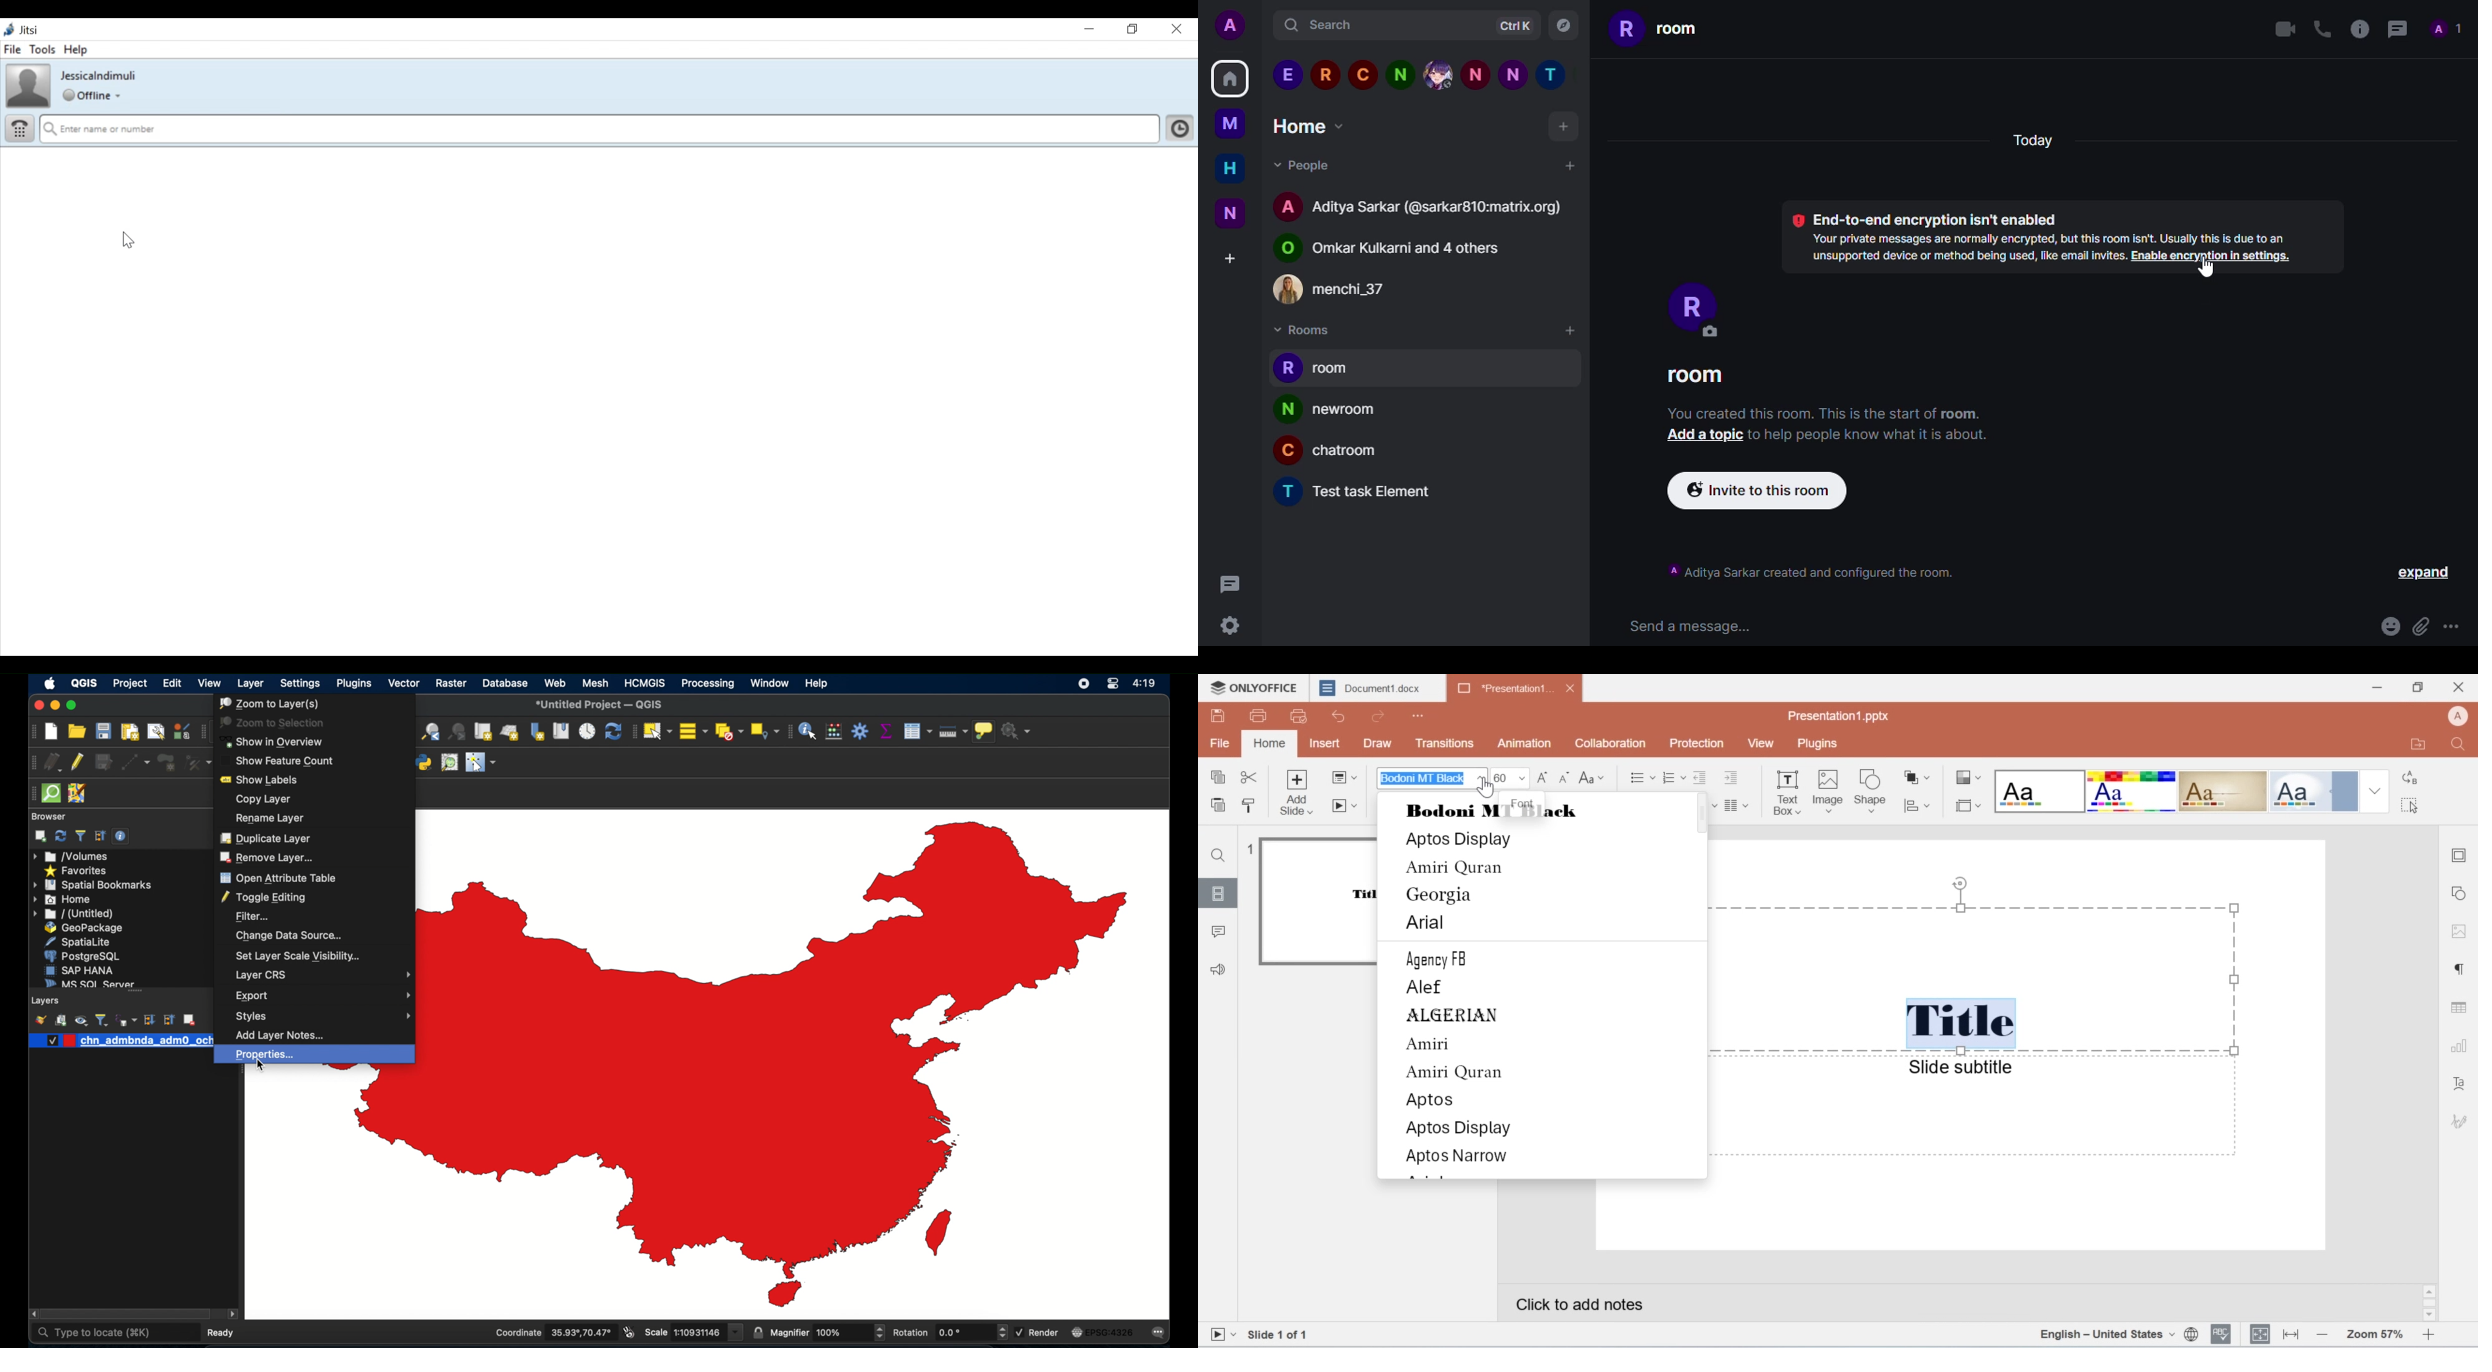  I want to click on room, so click(1657, 27).